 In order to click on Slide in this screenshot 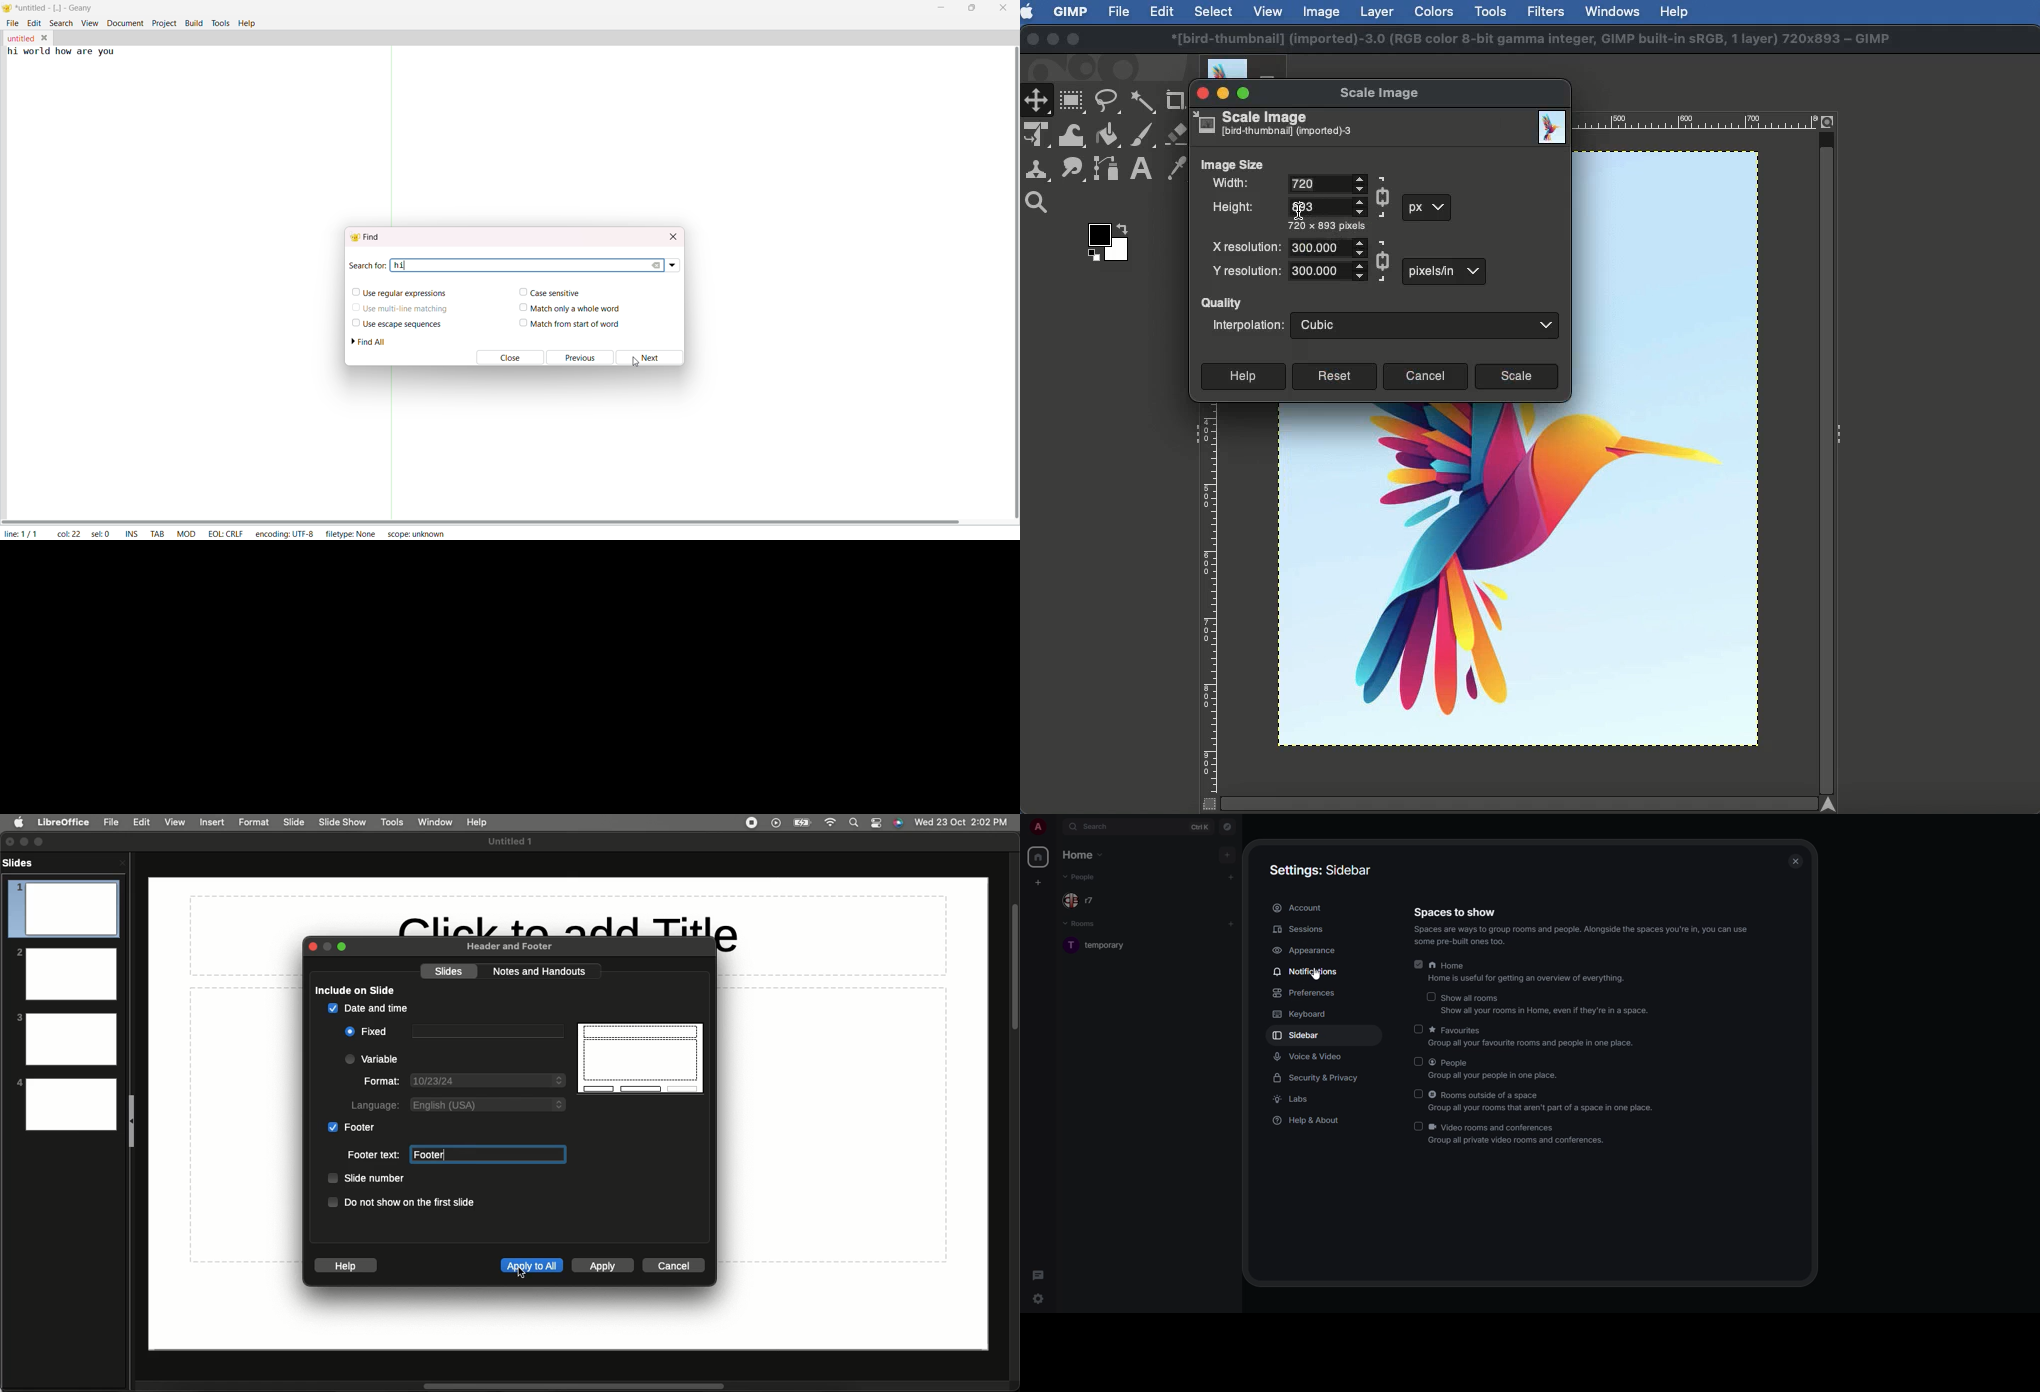, I will do `click(295, 822)`.